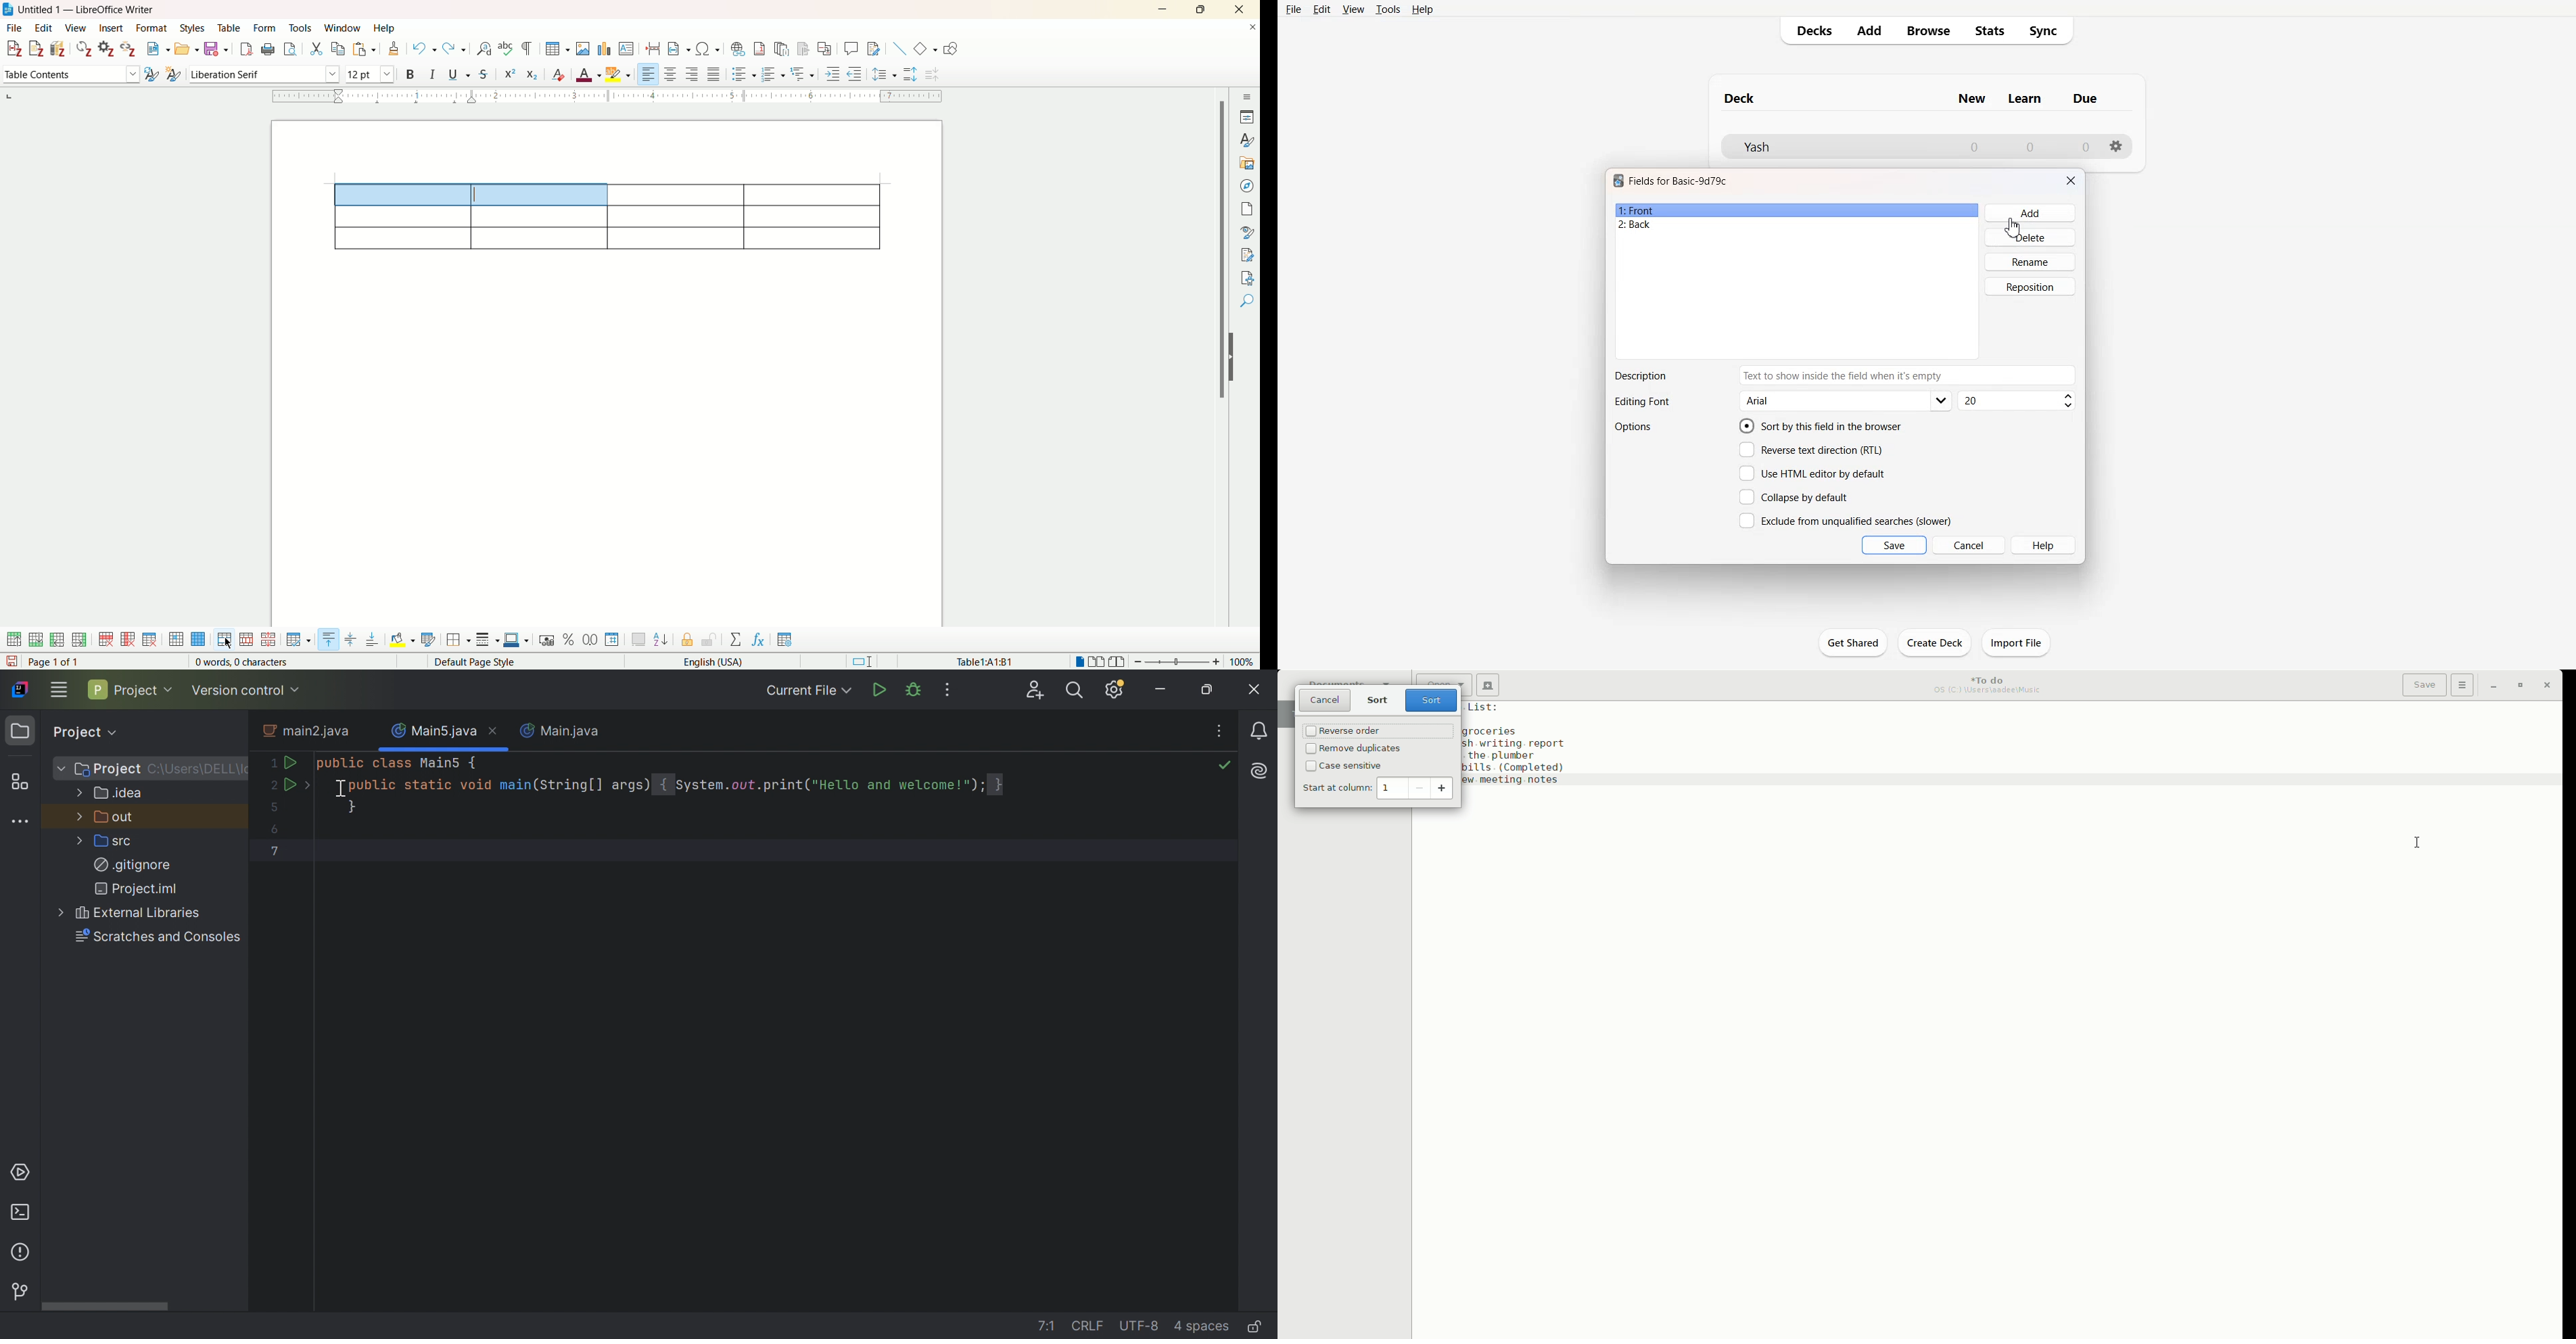 Image resolution: width=2576 pixels, height=1344 pixels. I want to click on Reverse , so click(1373, 730).